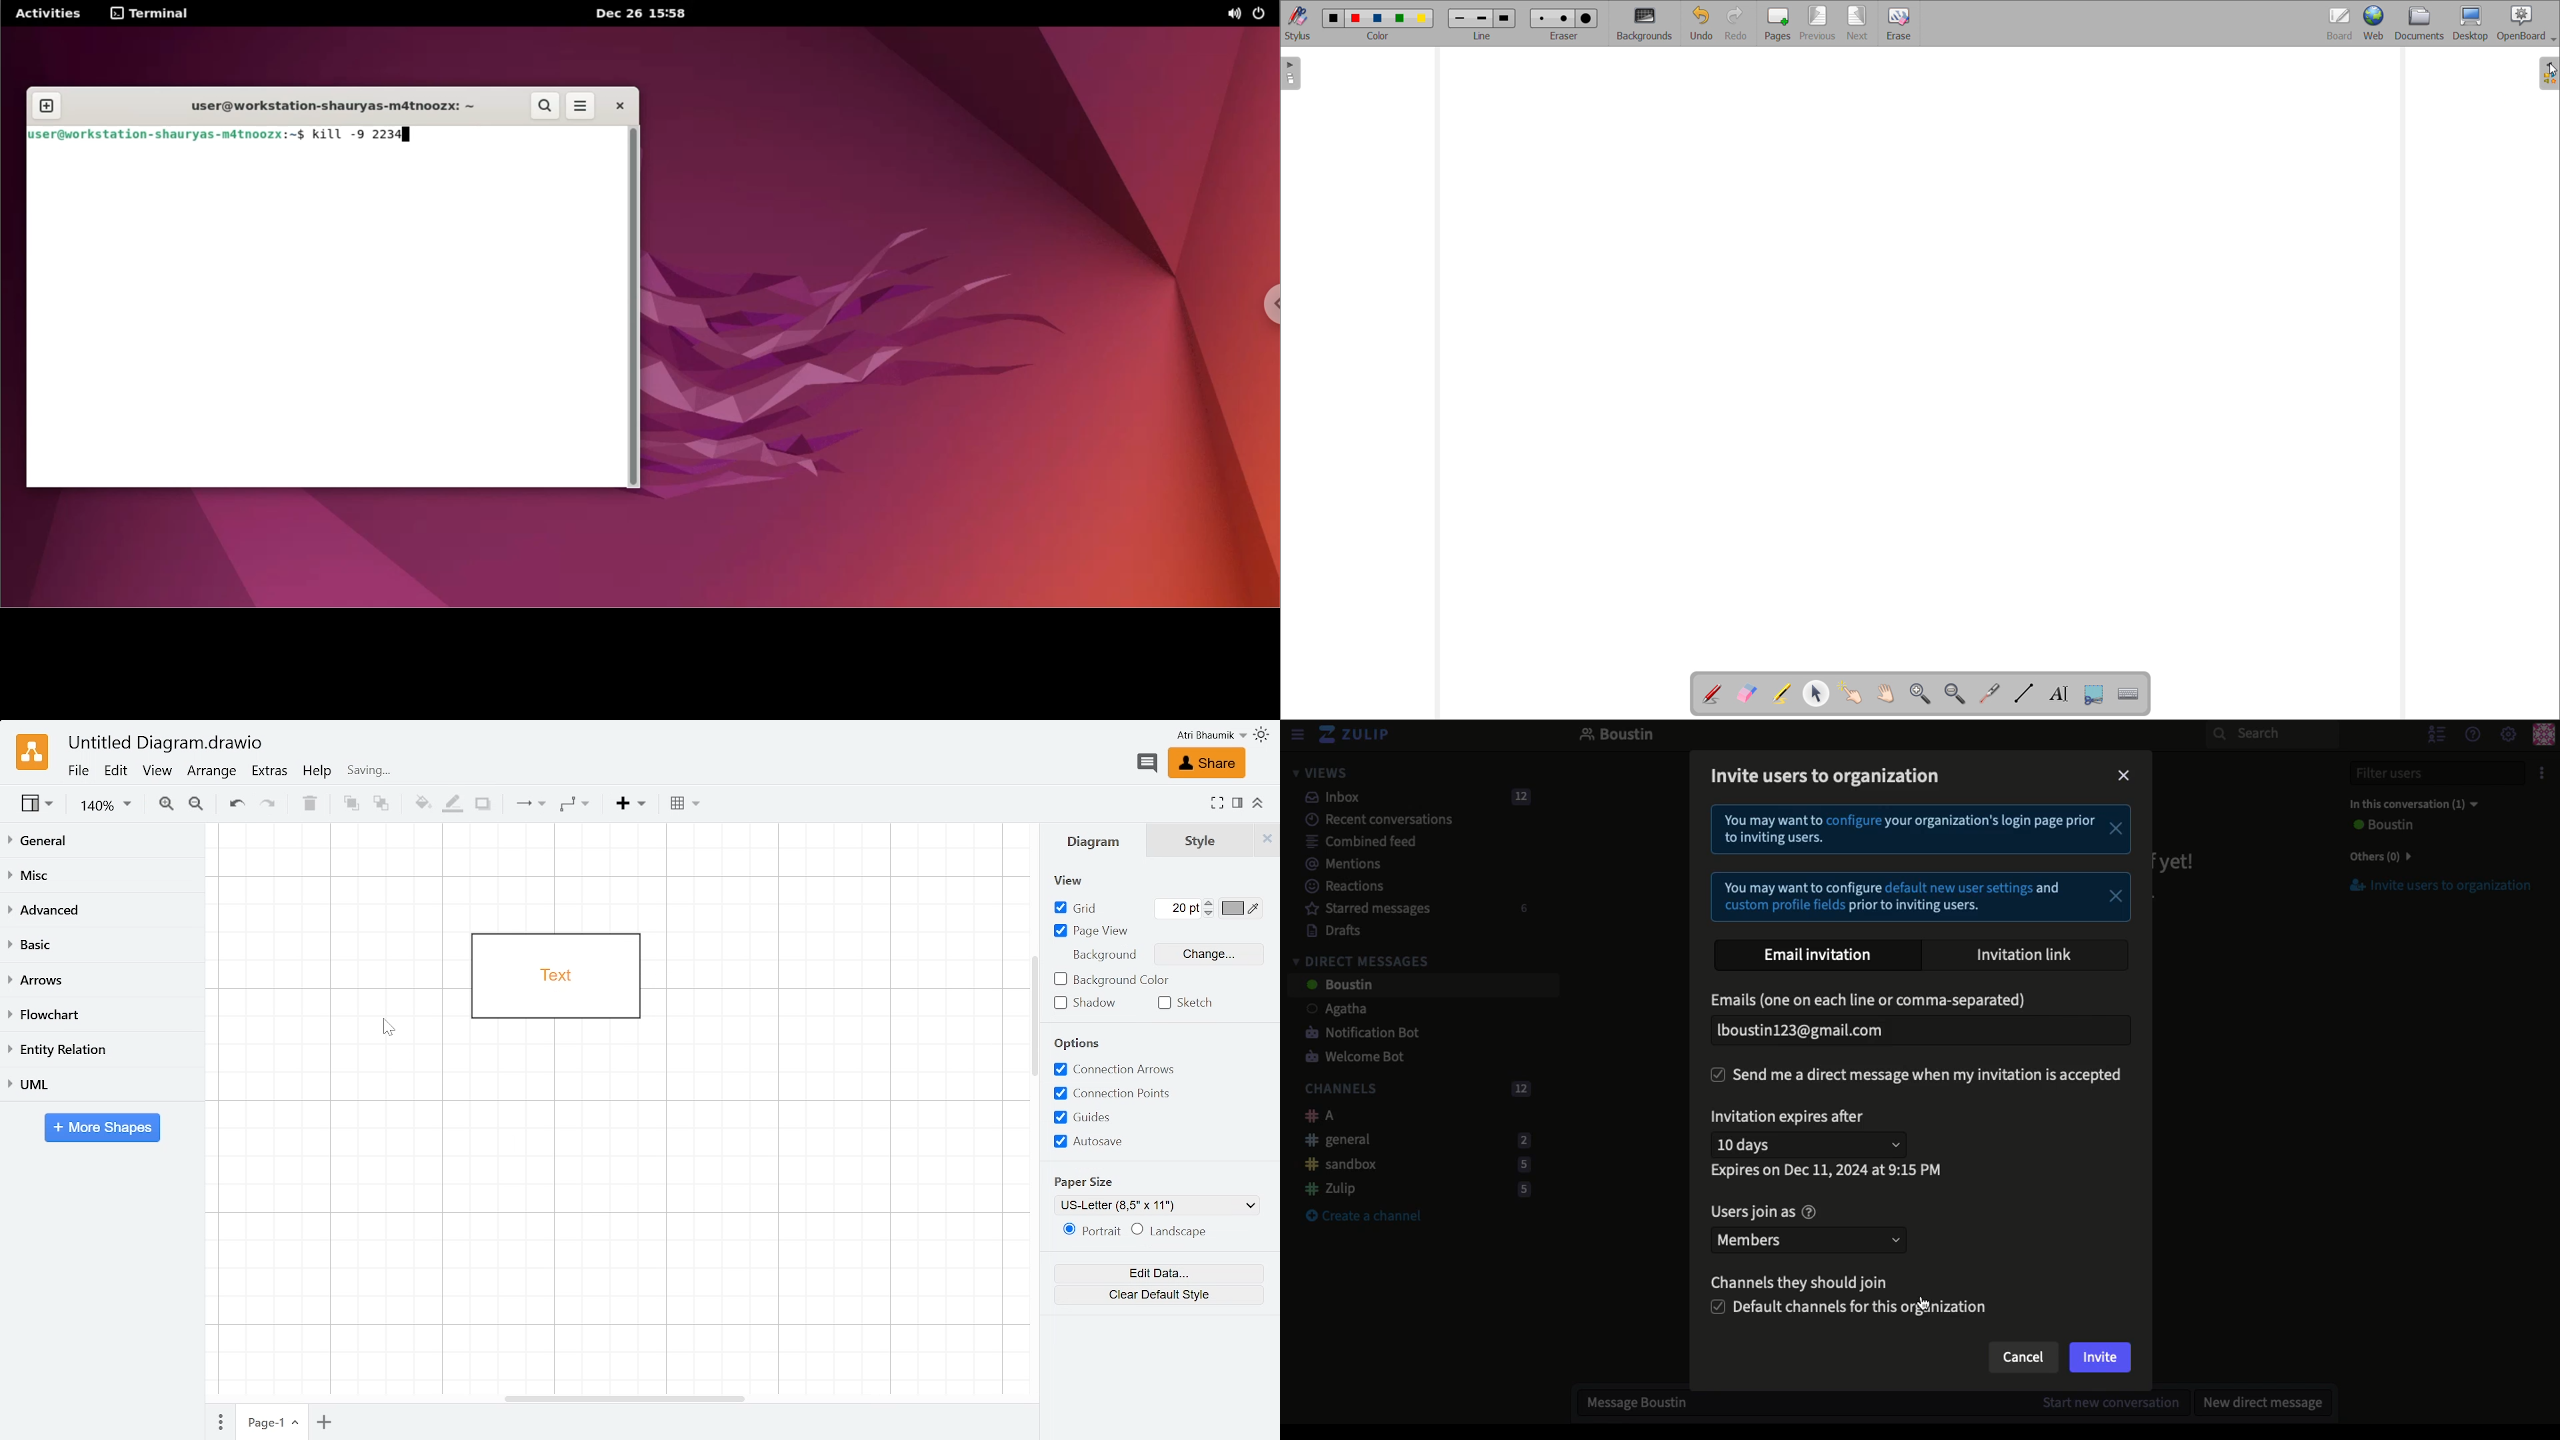  Describe the element at coordinates (238, 805) in the screenshot. I see `Undo` at that location.